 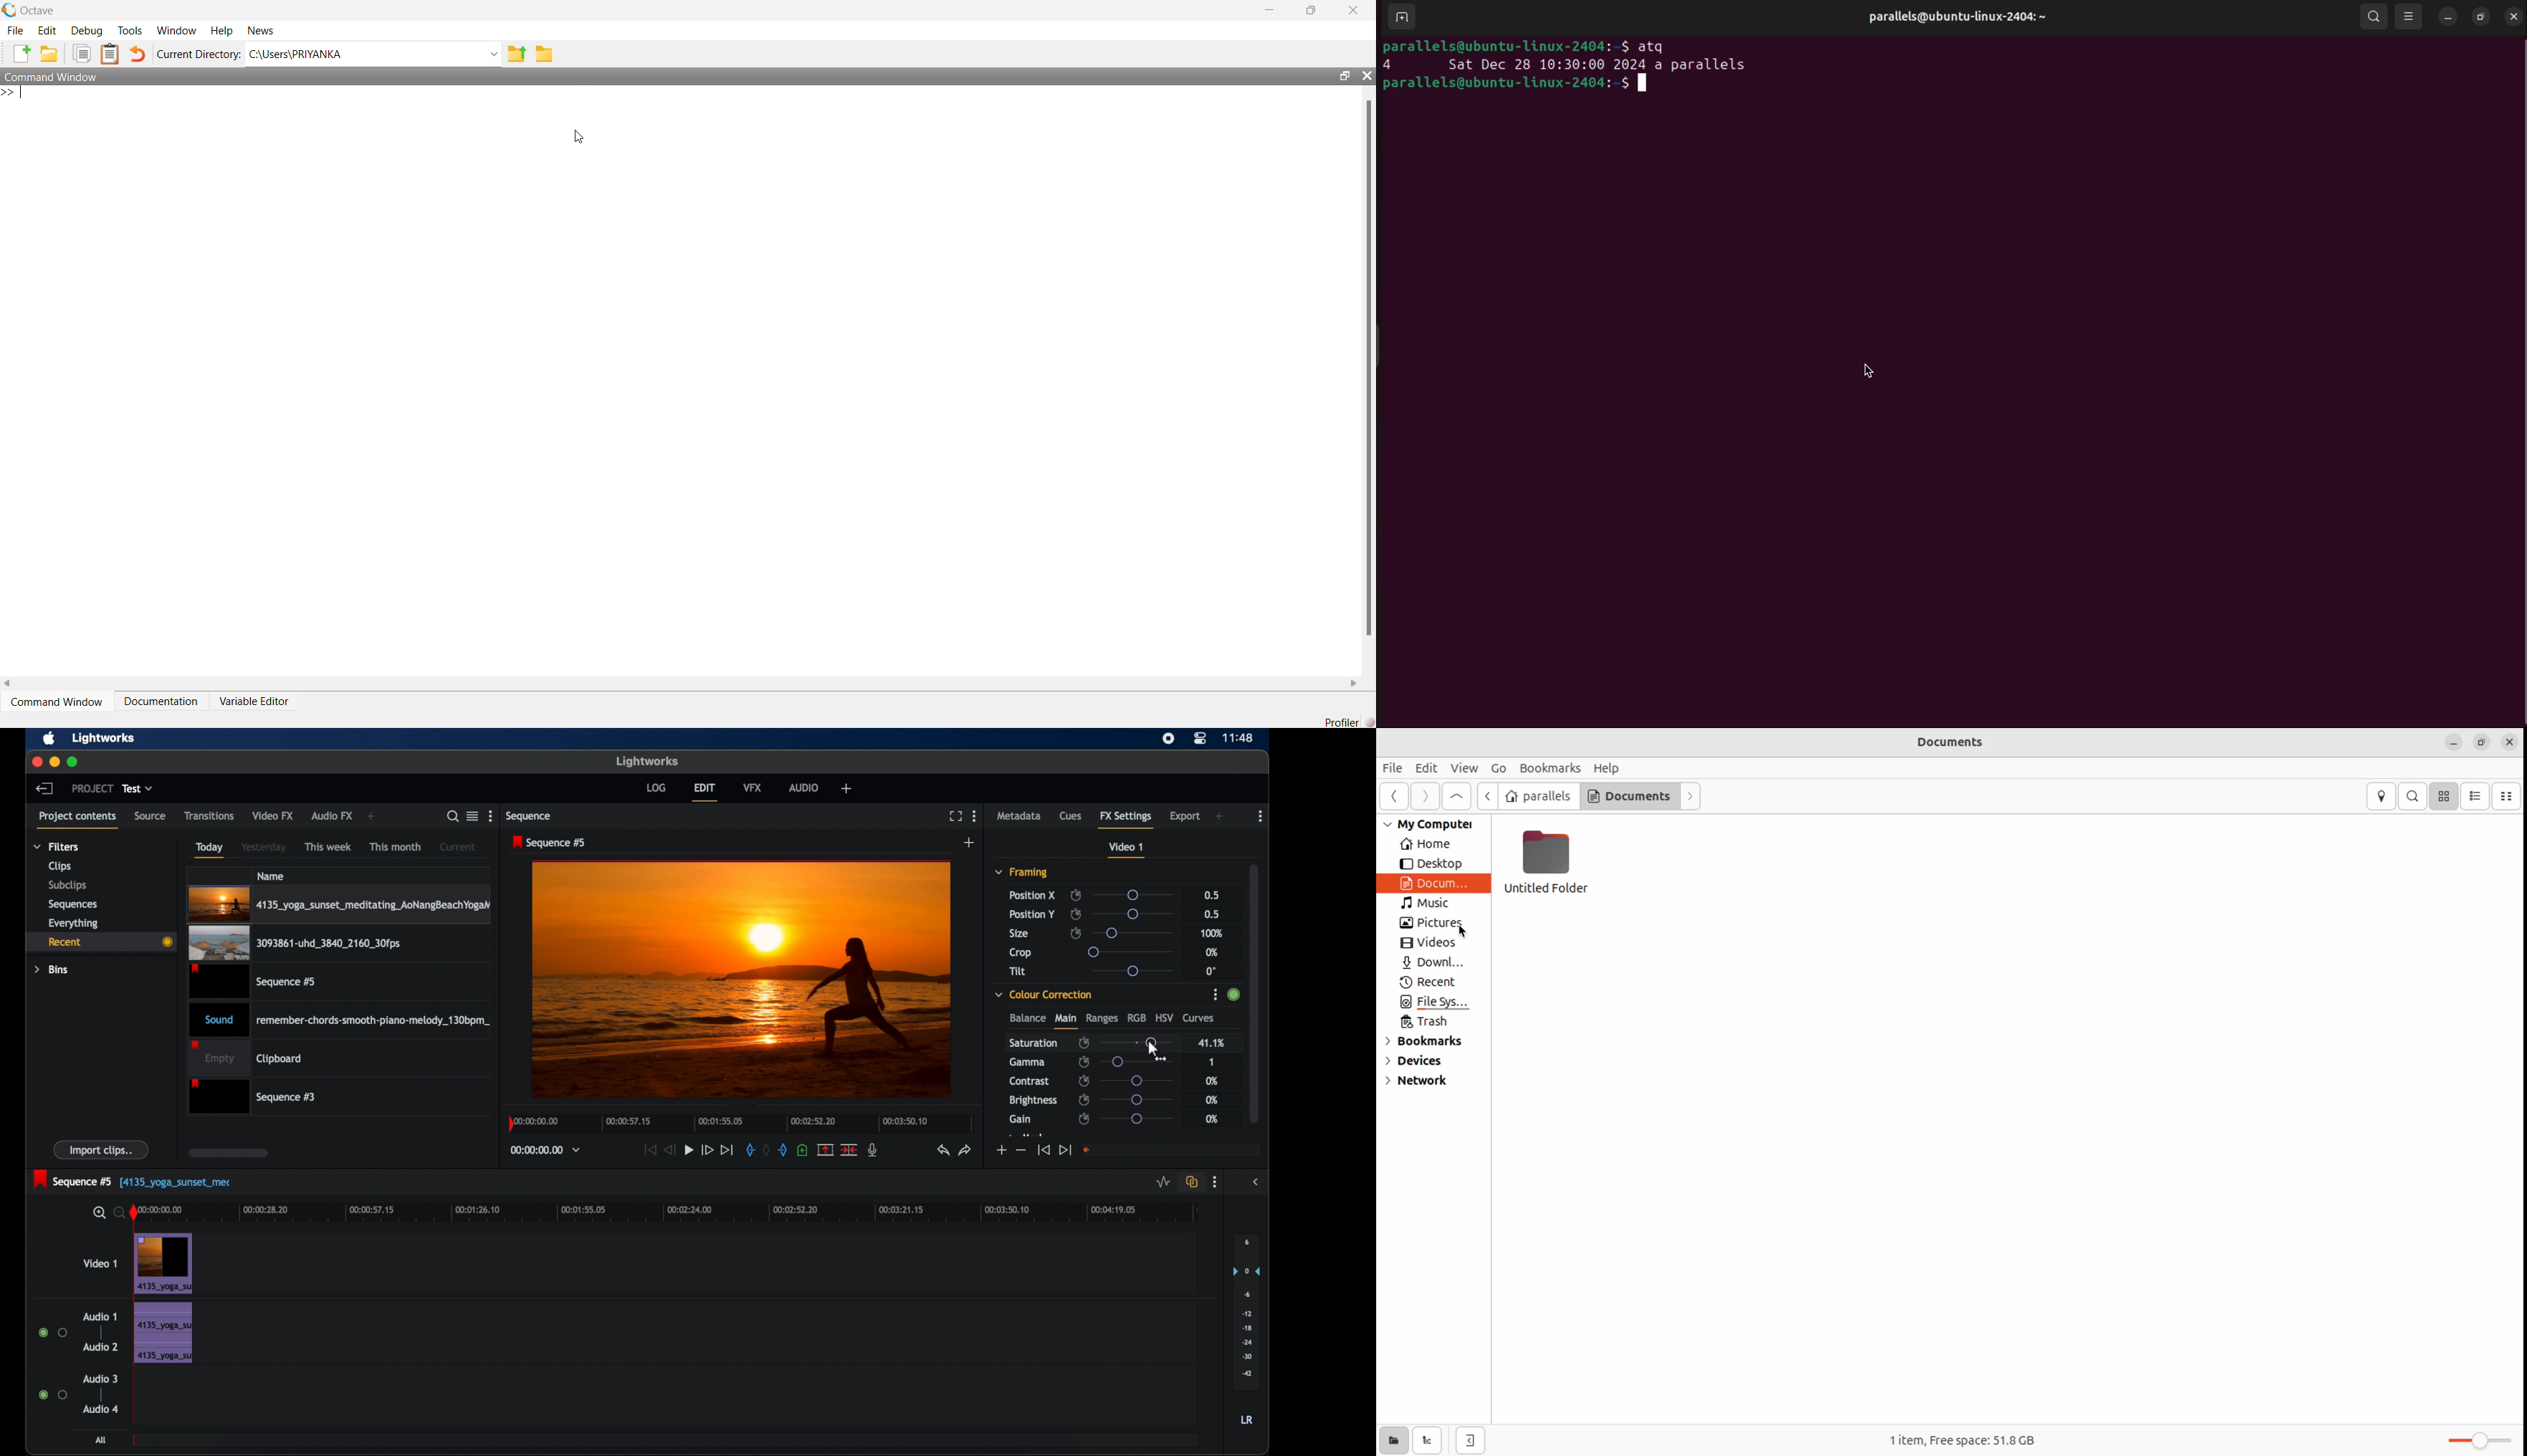 I want to click on cursor, so click(x=1873, y=371).